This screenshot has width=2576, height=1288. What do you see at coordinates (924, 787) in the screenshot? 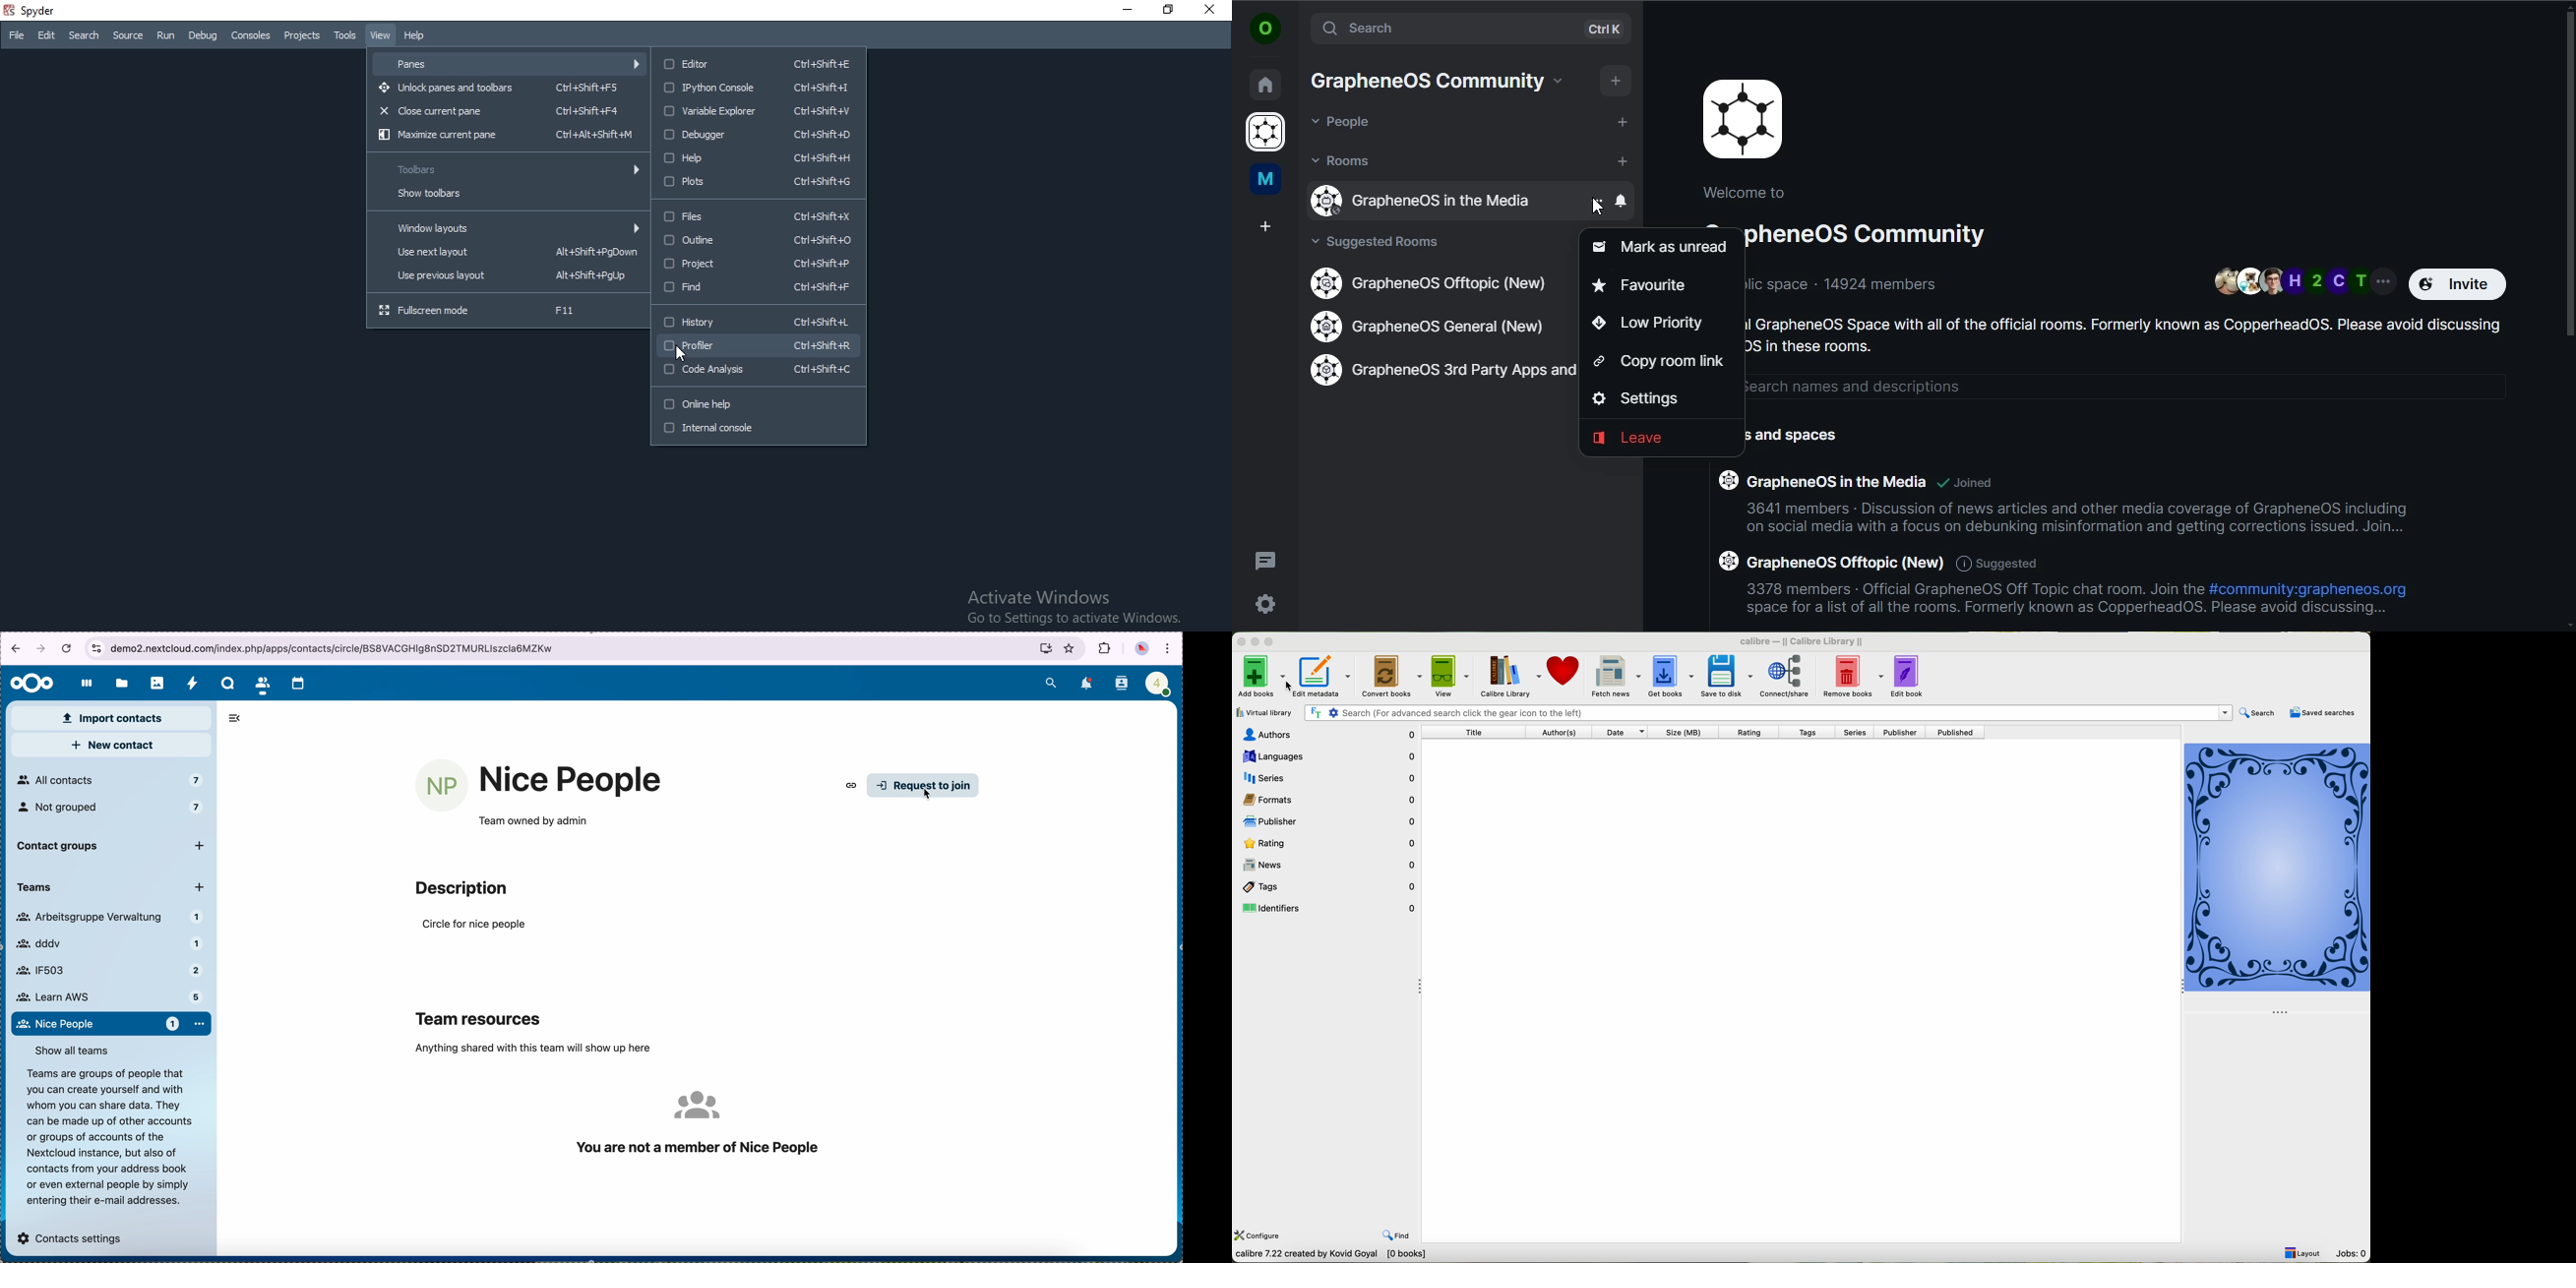
I see `click on request to join button` at bounding box center [924, 787].